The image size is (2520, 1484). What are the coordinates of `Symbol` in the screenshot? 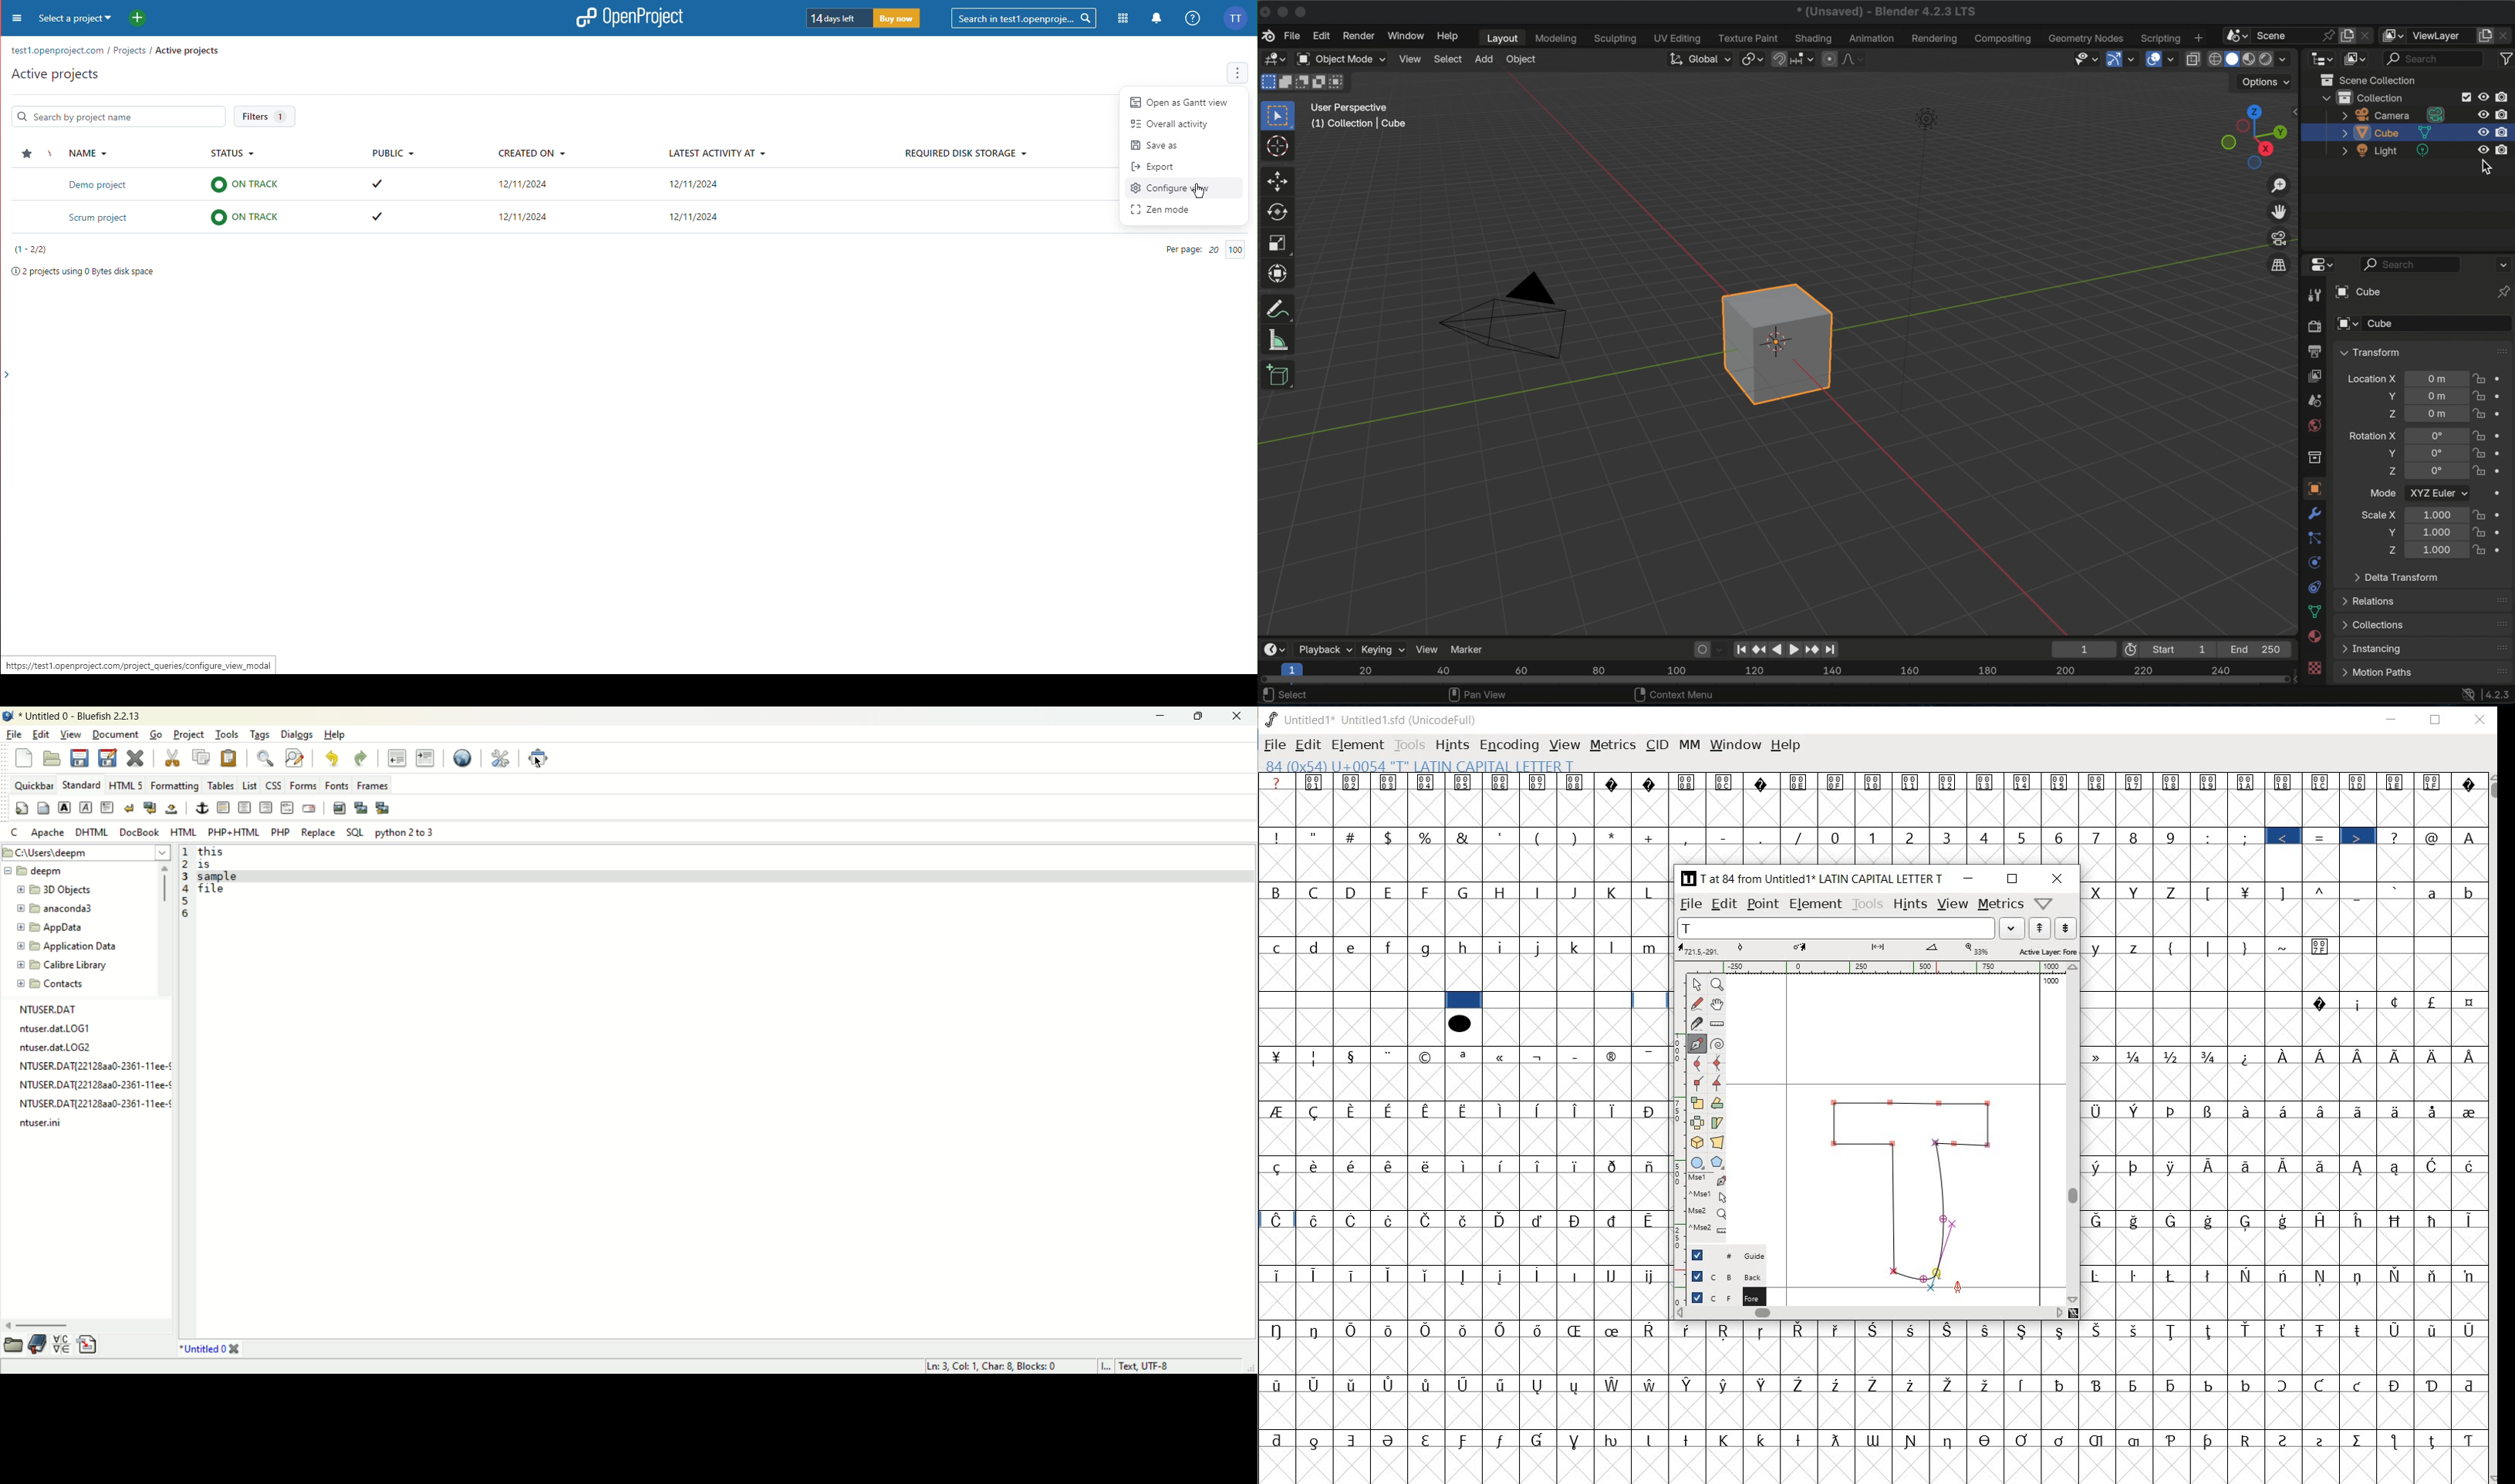 It's located at (2431, 1329).